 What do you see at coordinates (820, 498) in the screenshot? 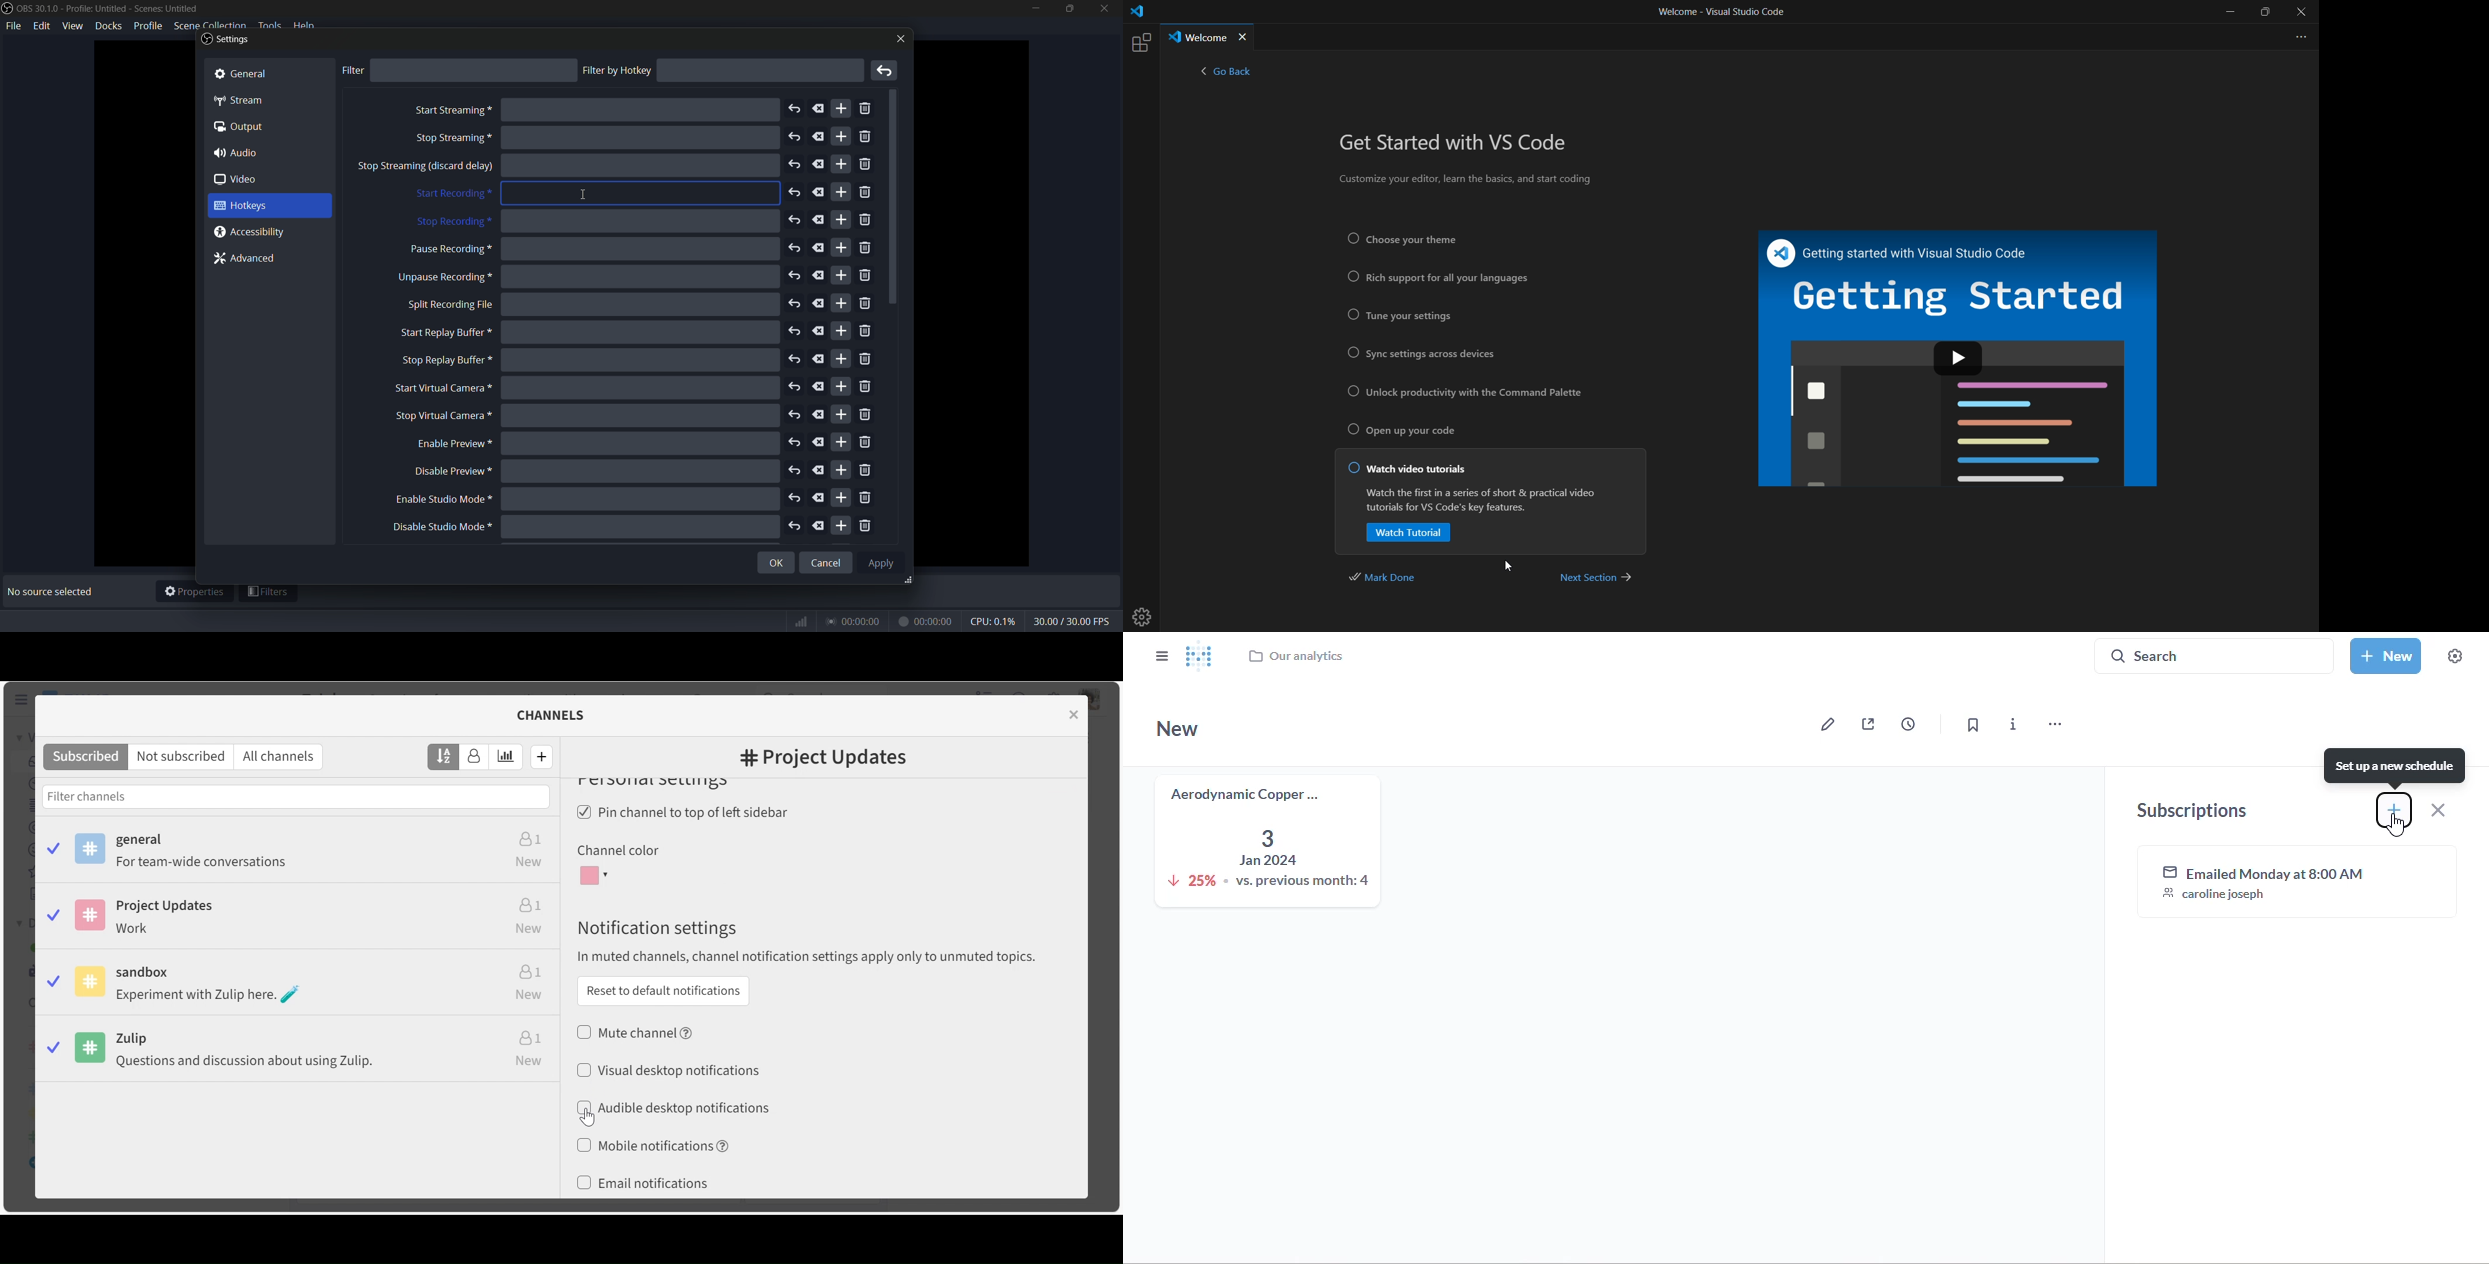
I see `delete` at bounding box center [820, 498].